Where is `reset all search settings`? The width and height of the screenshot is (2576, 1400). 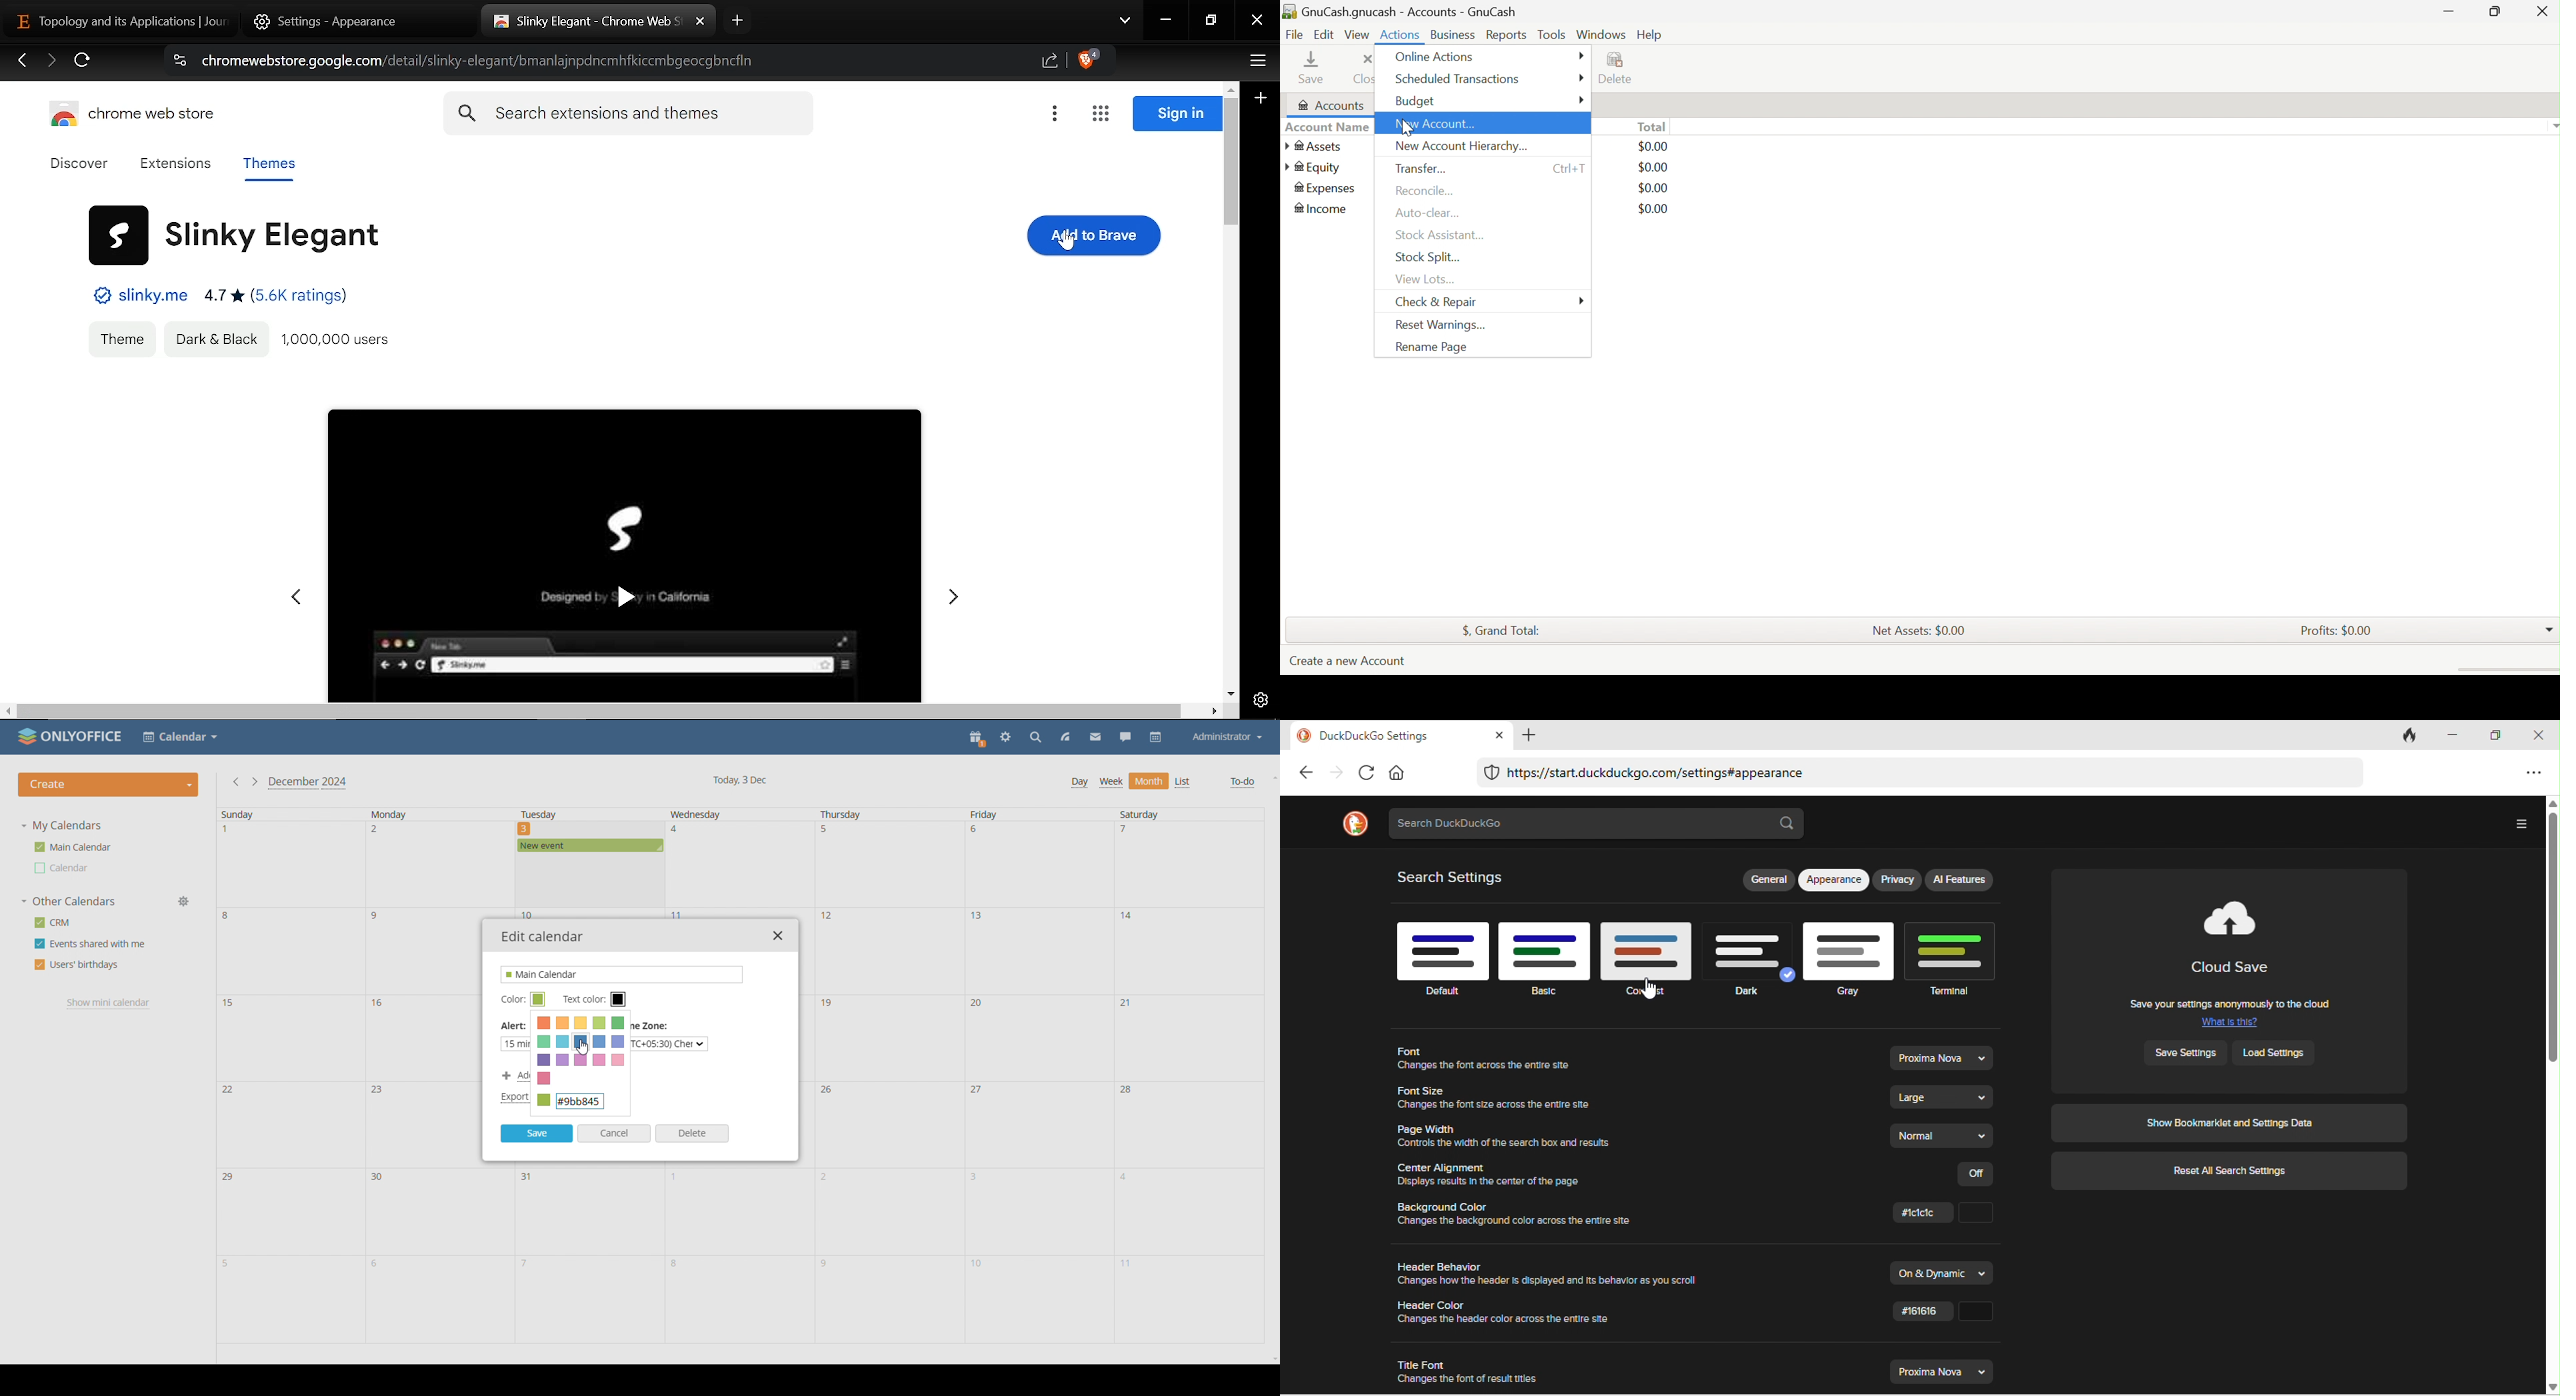
reset all search settings is located at coordinates (2231, 1173).